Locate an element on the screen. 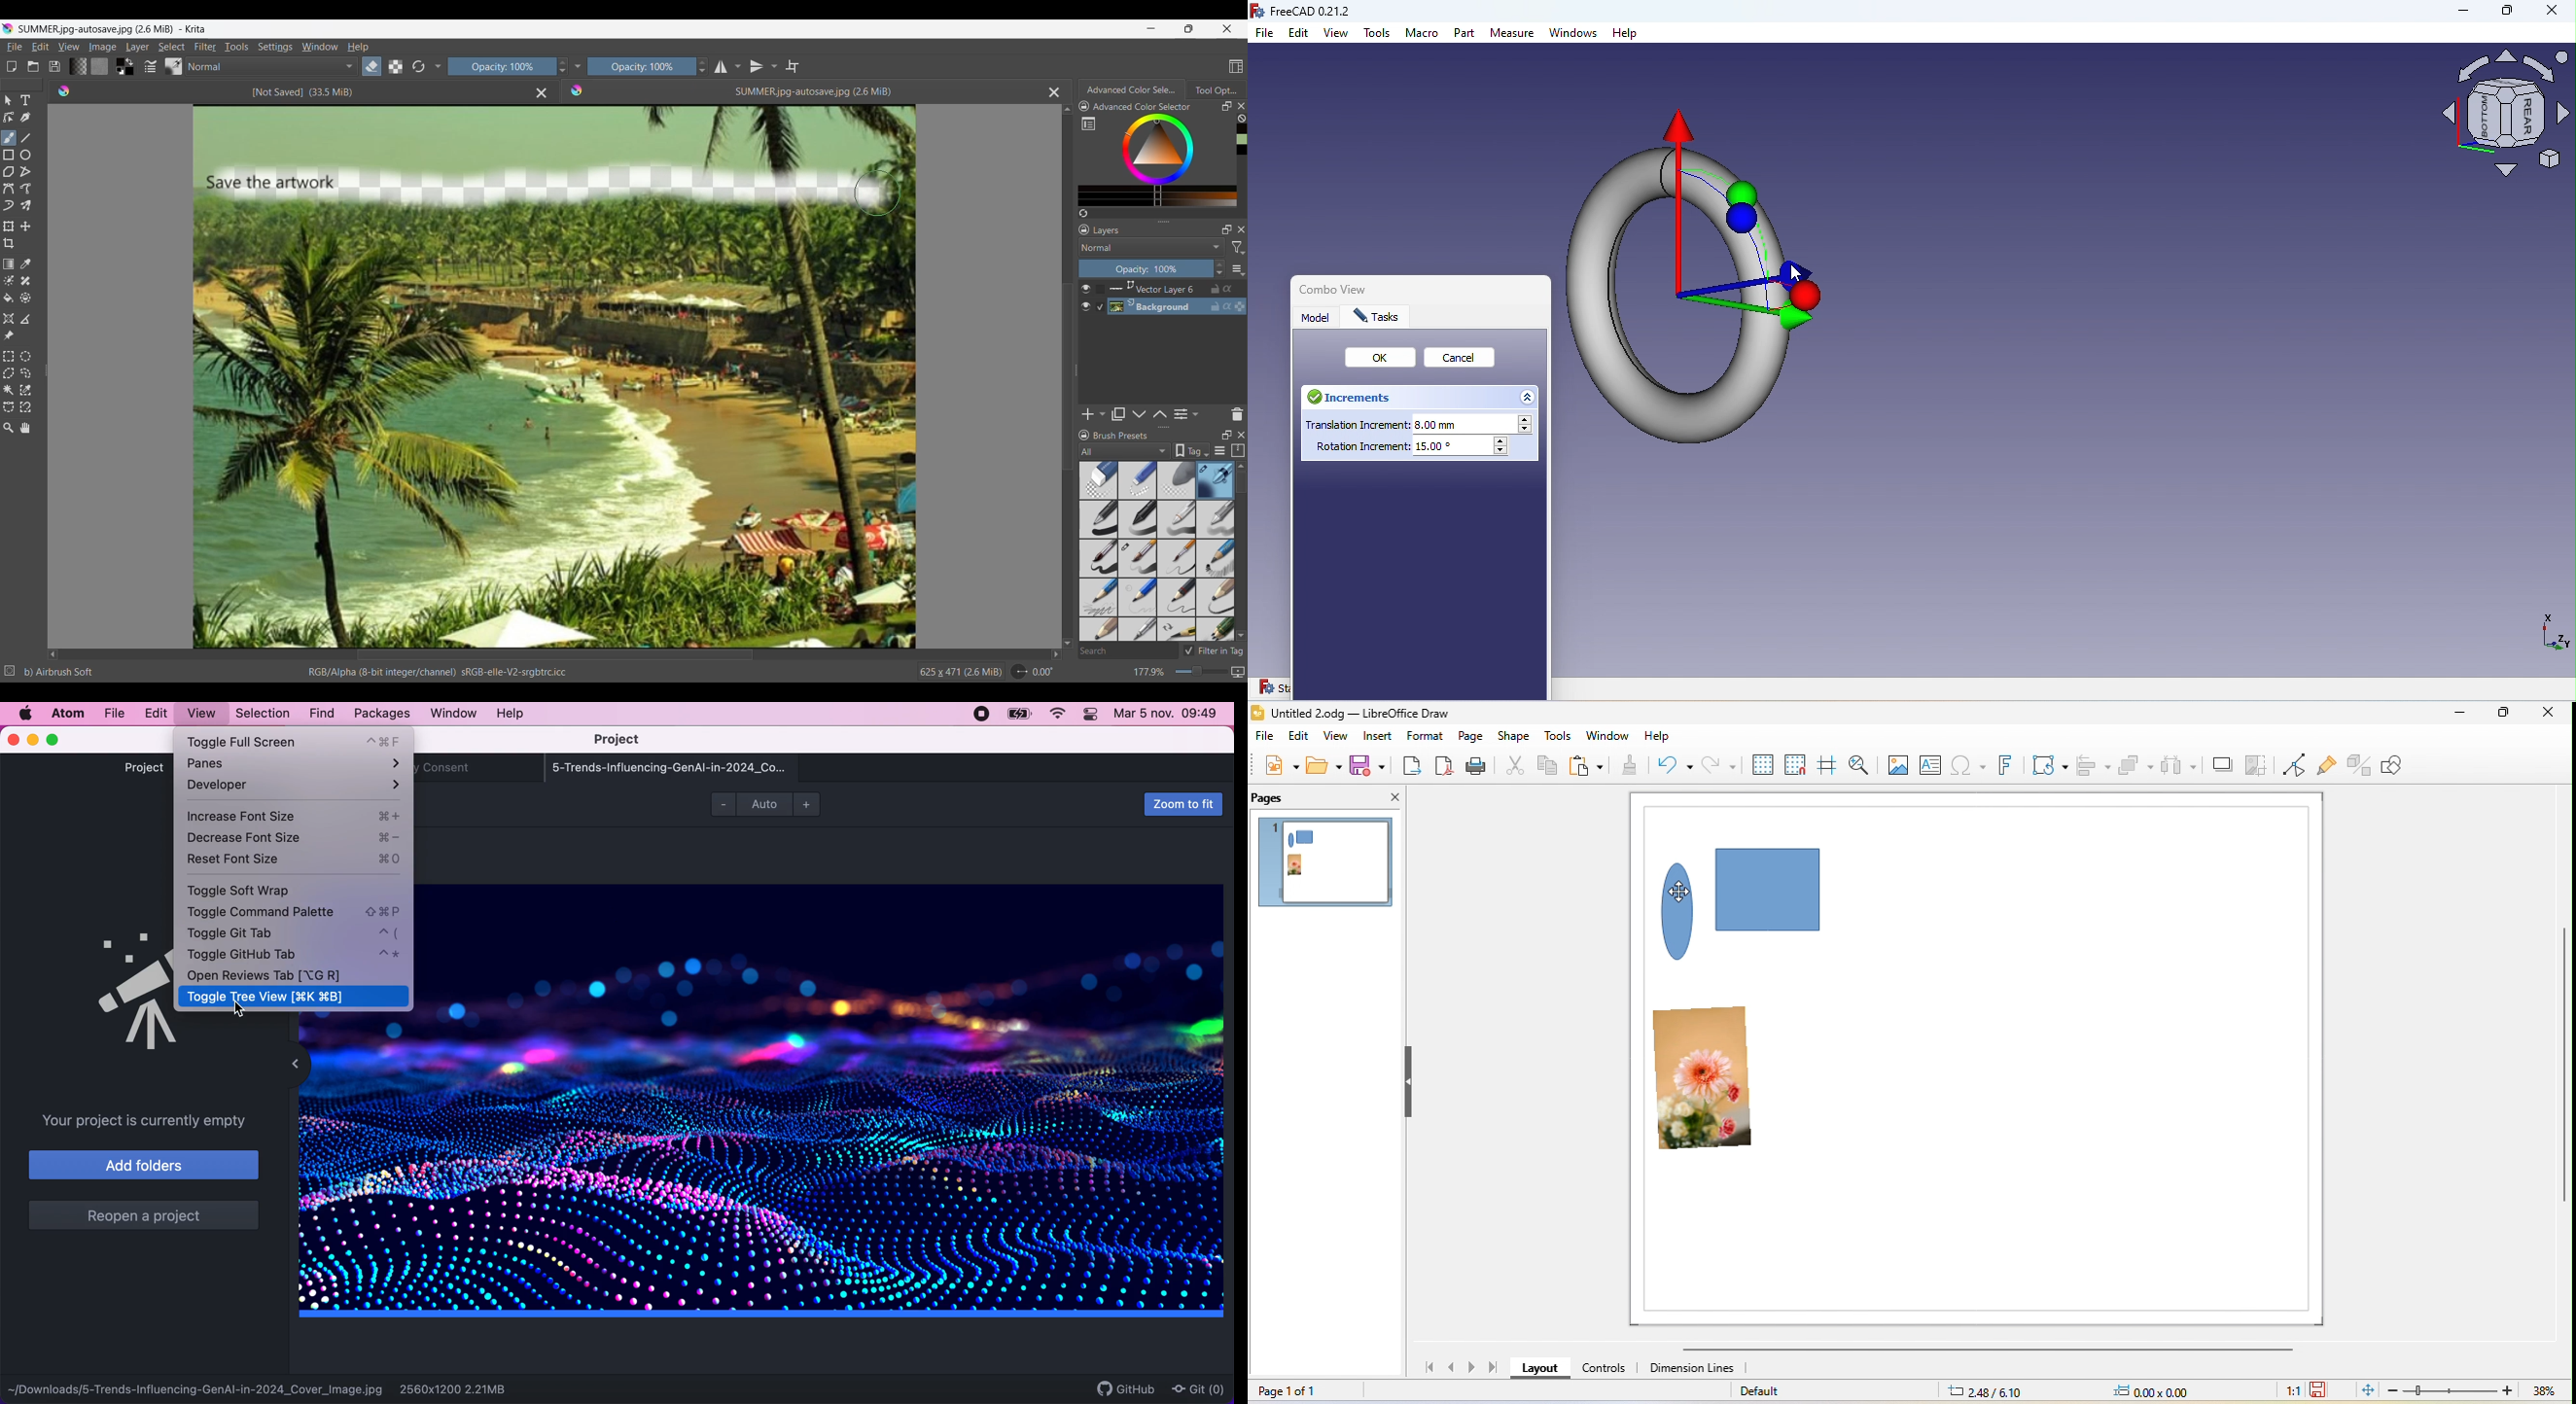 The height and width of the screenshot is (1428, 2576). image is located at coordinates (1900, 764).